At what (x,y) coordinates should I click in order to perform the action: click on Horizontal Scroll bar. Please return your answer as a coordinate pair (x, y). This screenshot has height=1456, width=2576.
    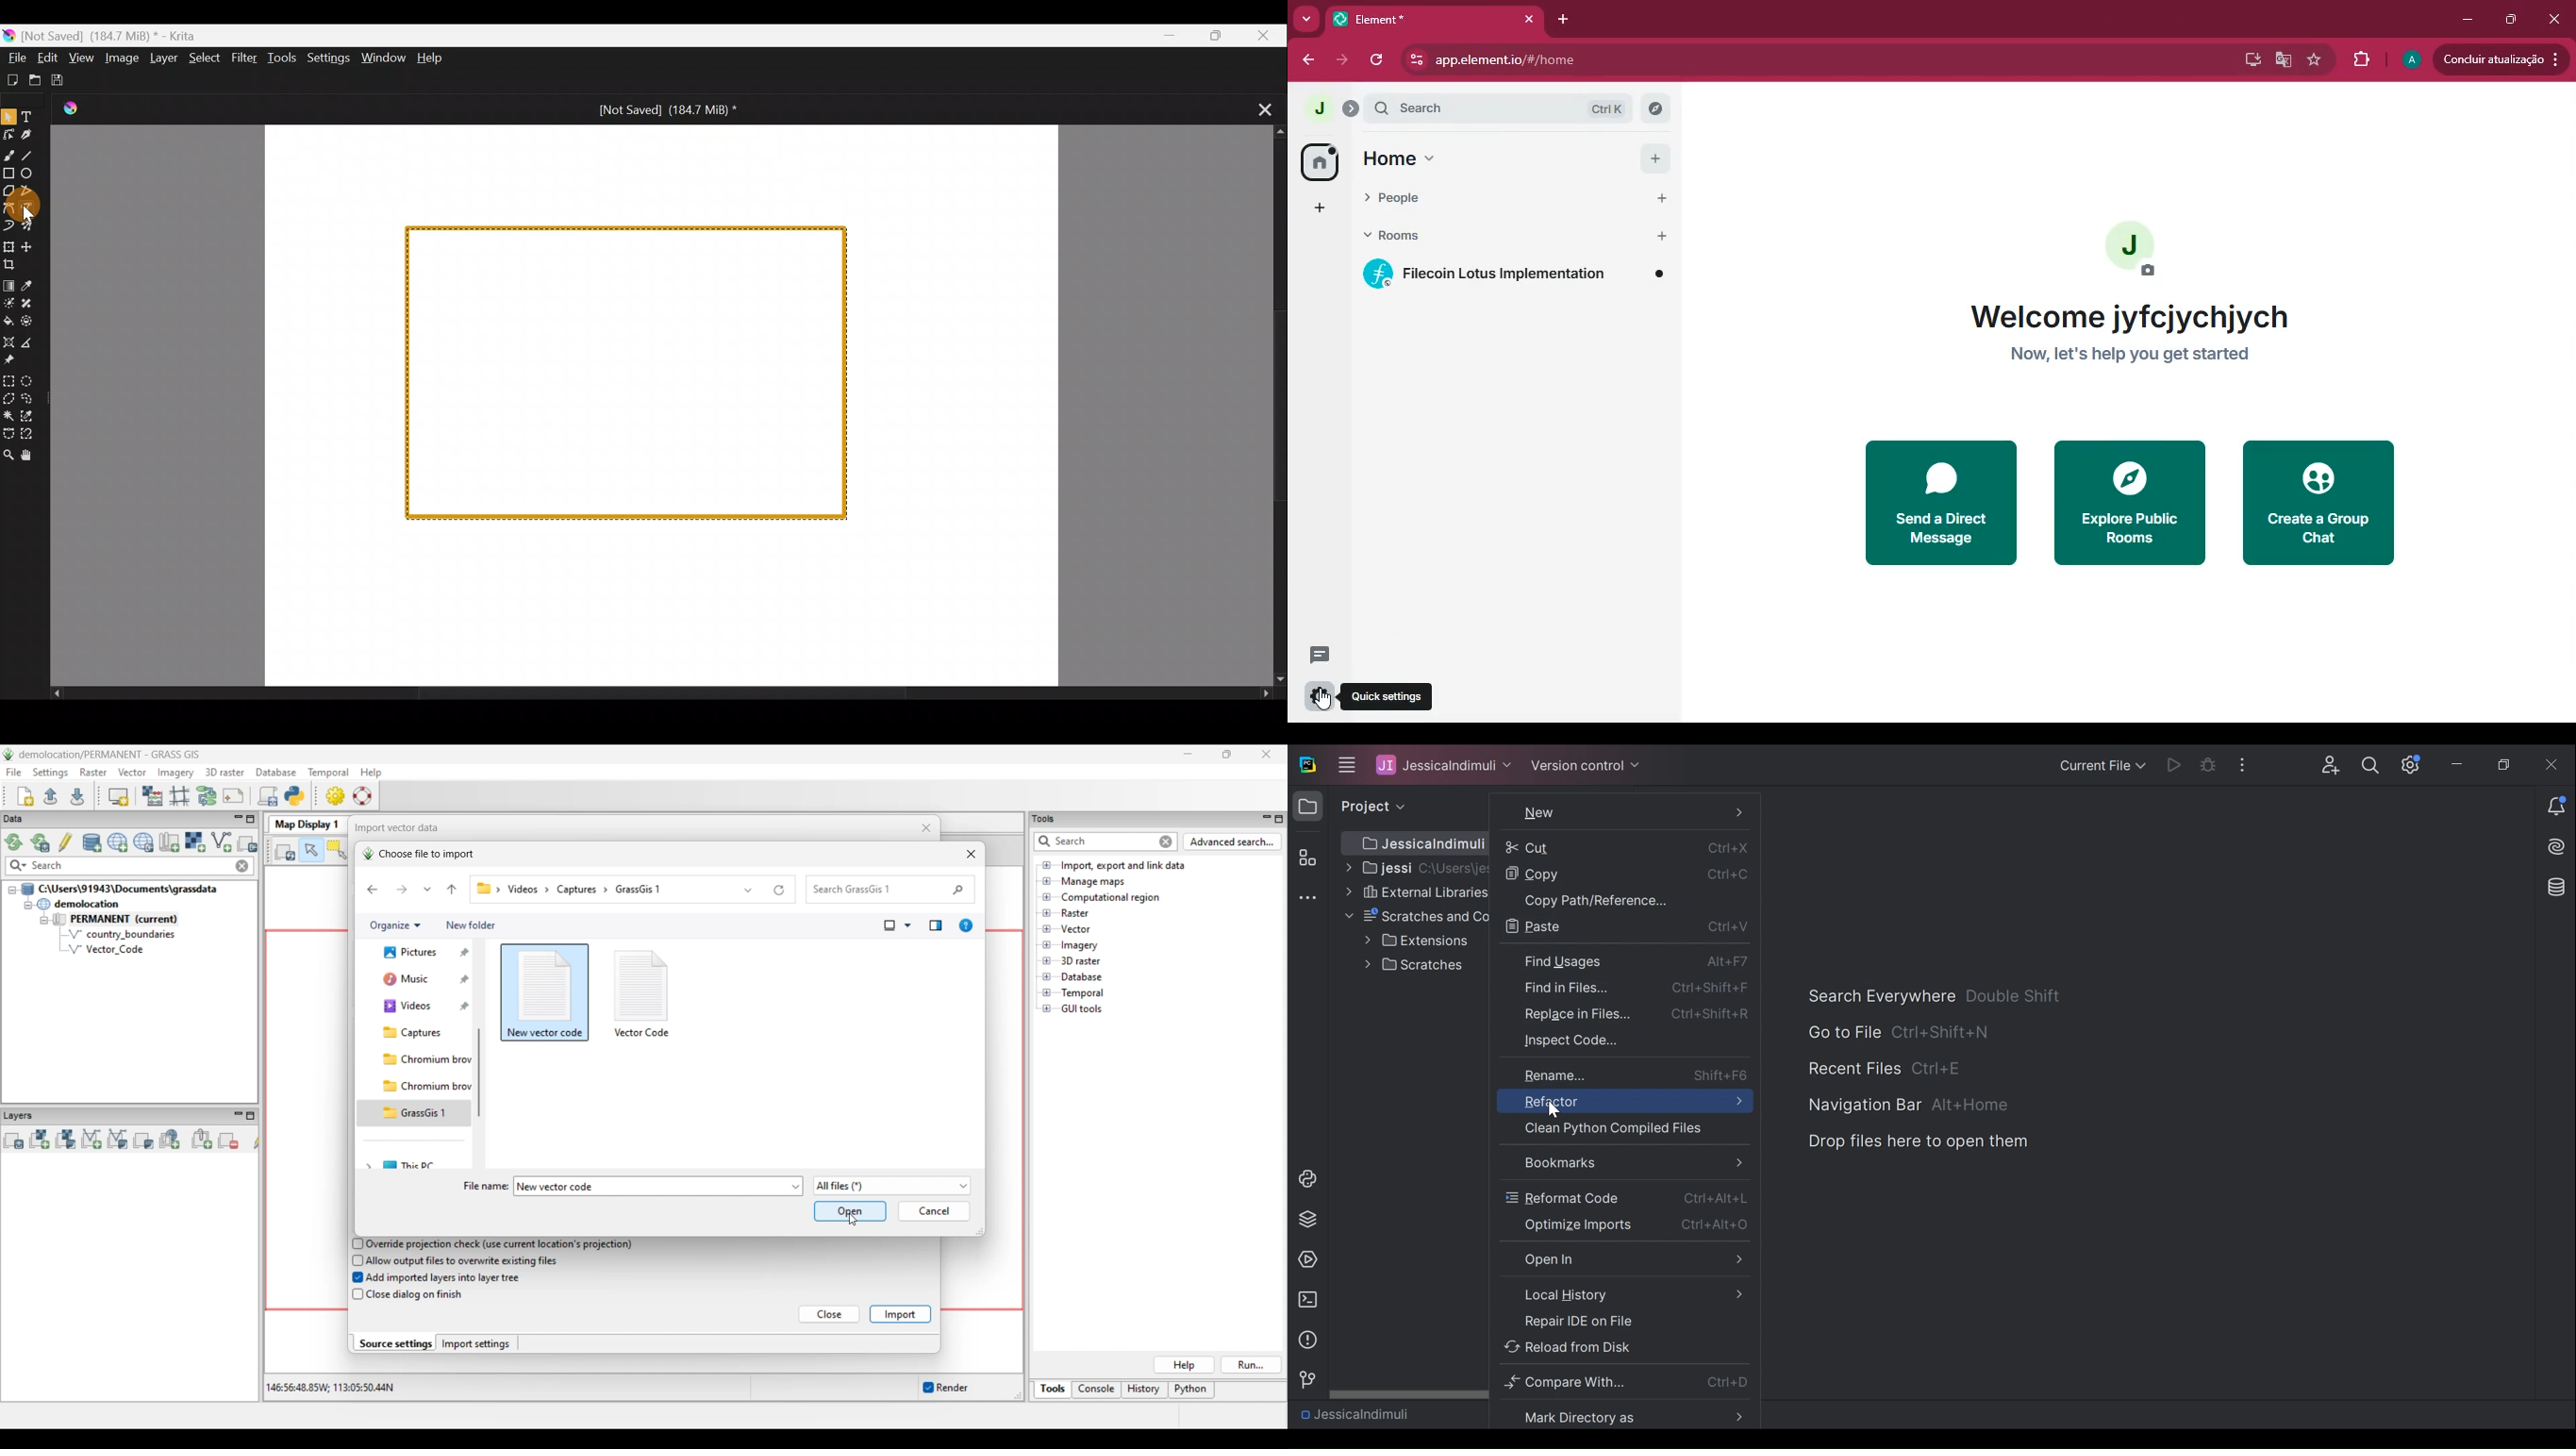
    Looking at the image, I should click on (1407, 1393).